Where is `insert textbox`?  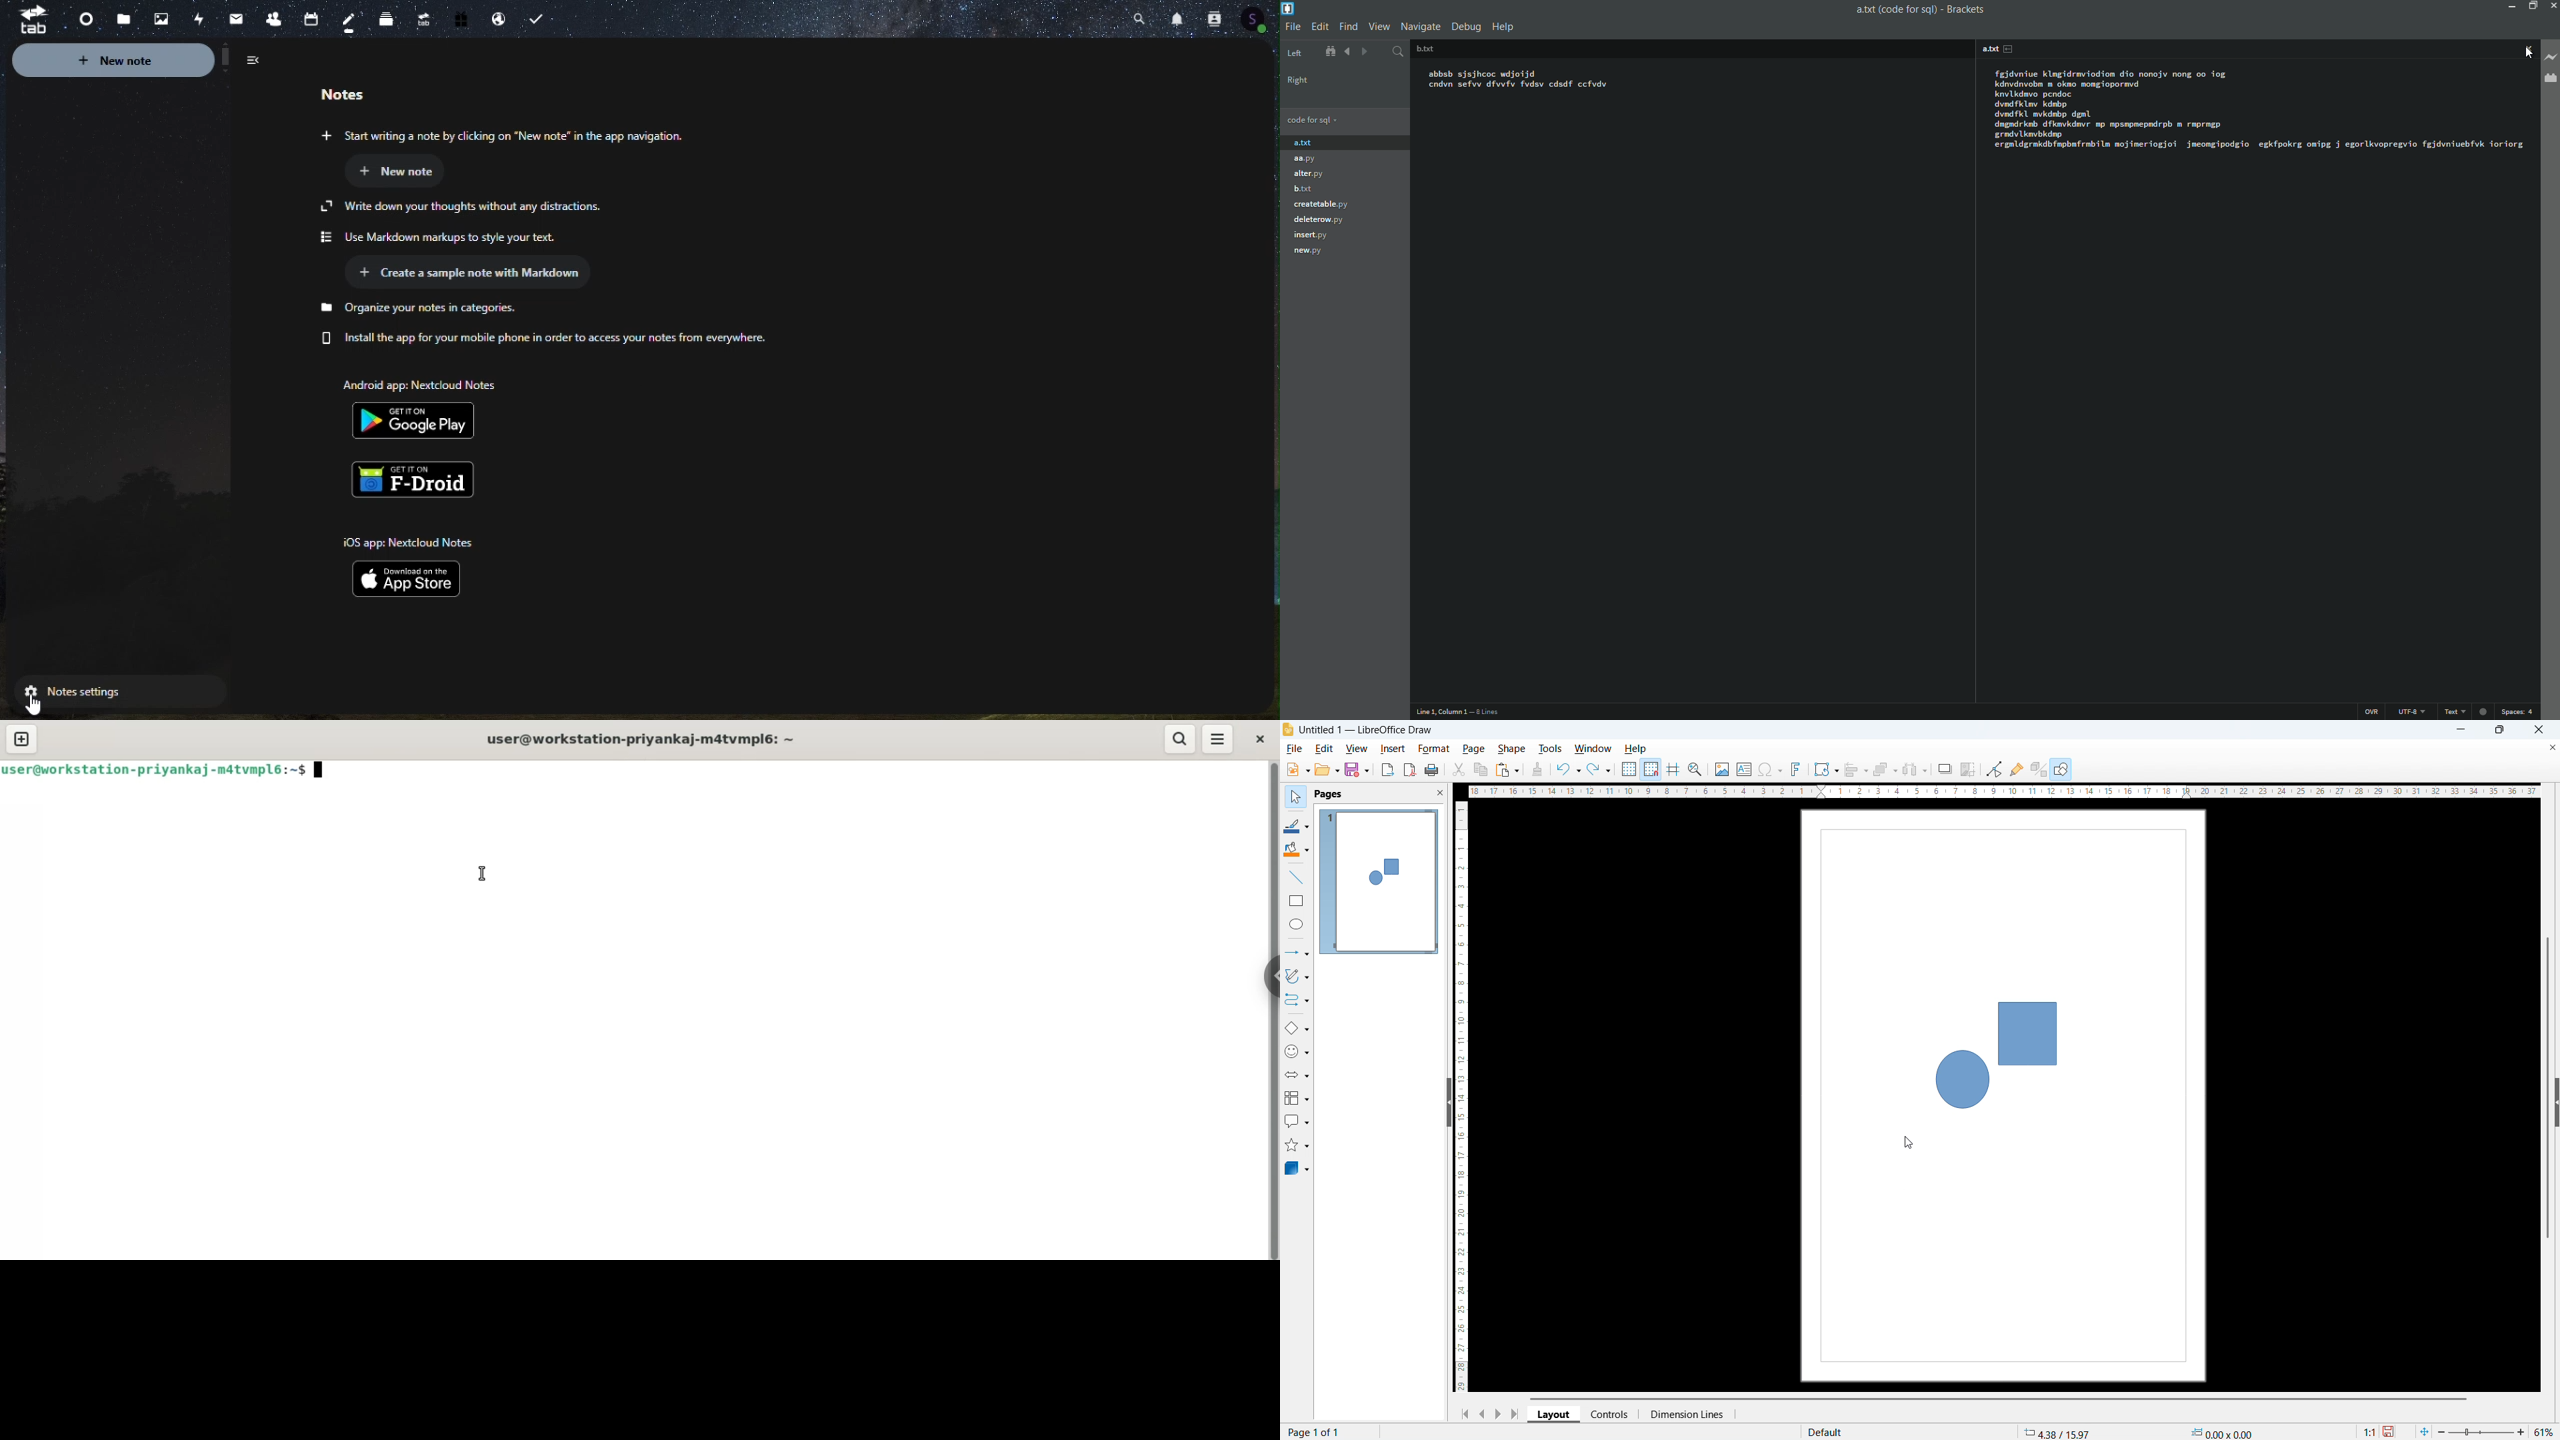 insert textbox is located at coordinates (1744, 769).